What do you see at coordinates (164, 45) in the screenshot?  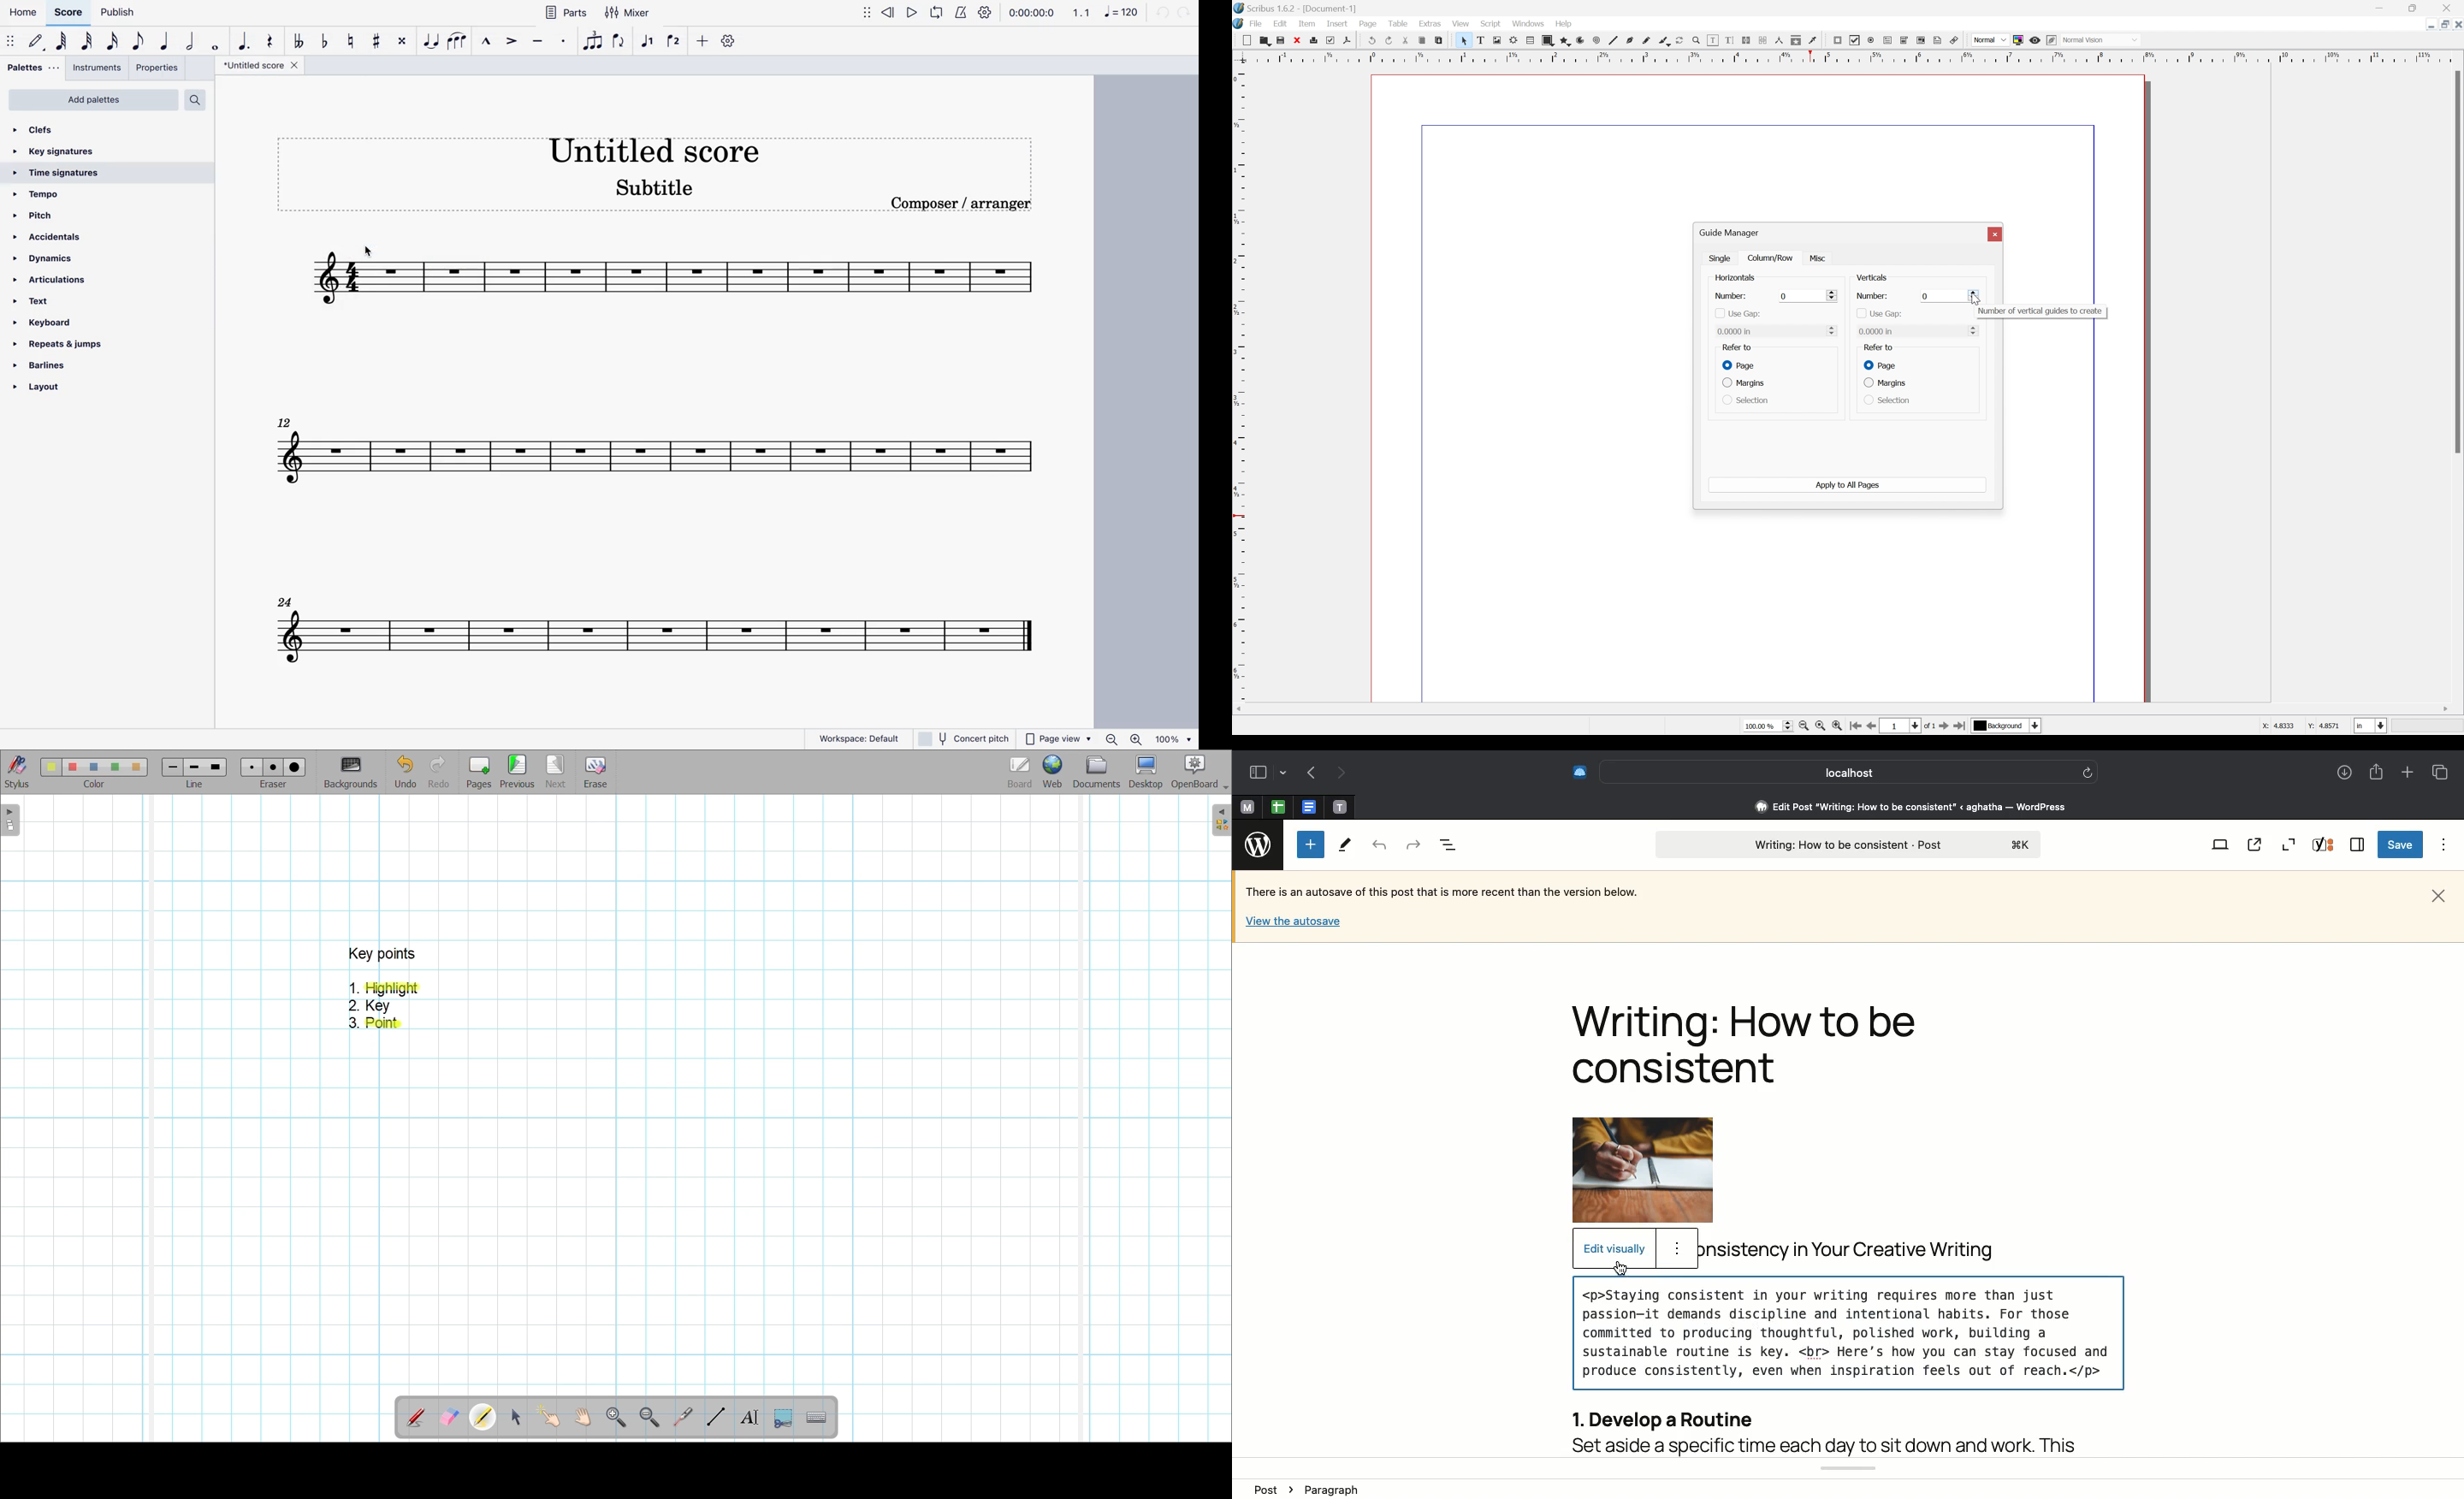 I see `quarter note` at bounding box center [164, 45].